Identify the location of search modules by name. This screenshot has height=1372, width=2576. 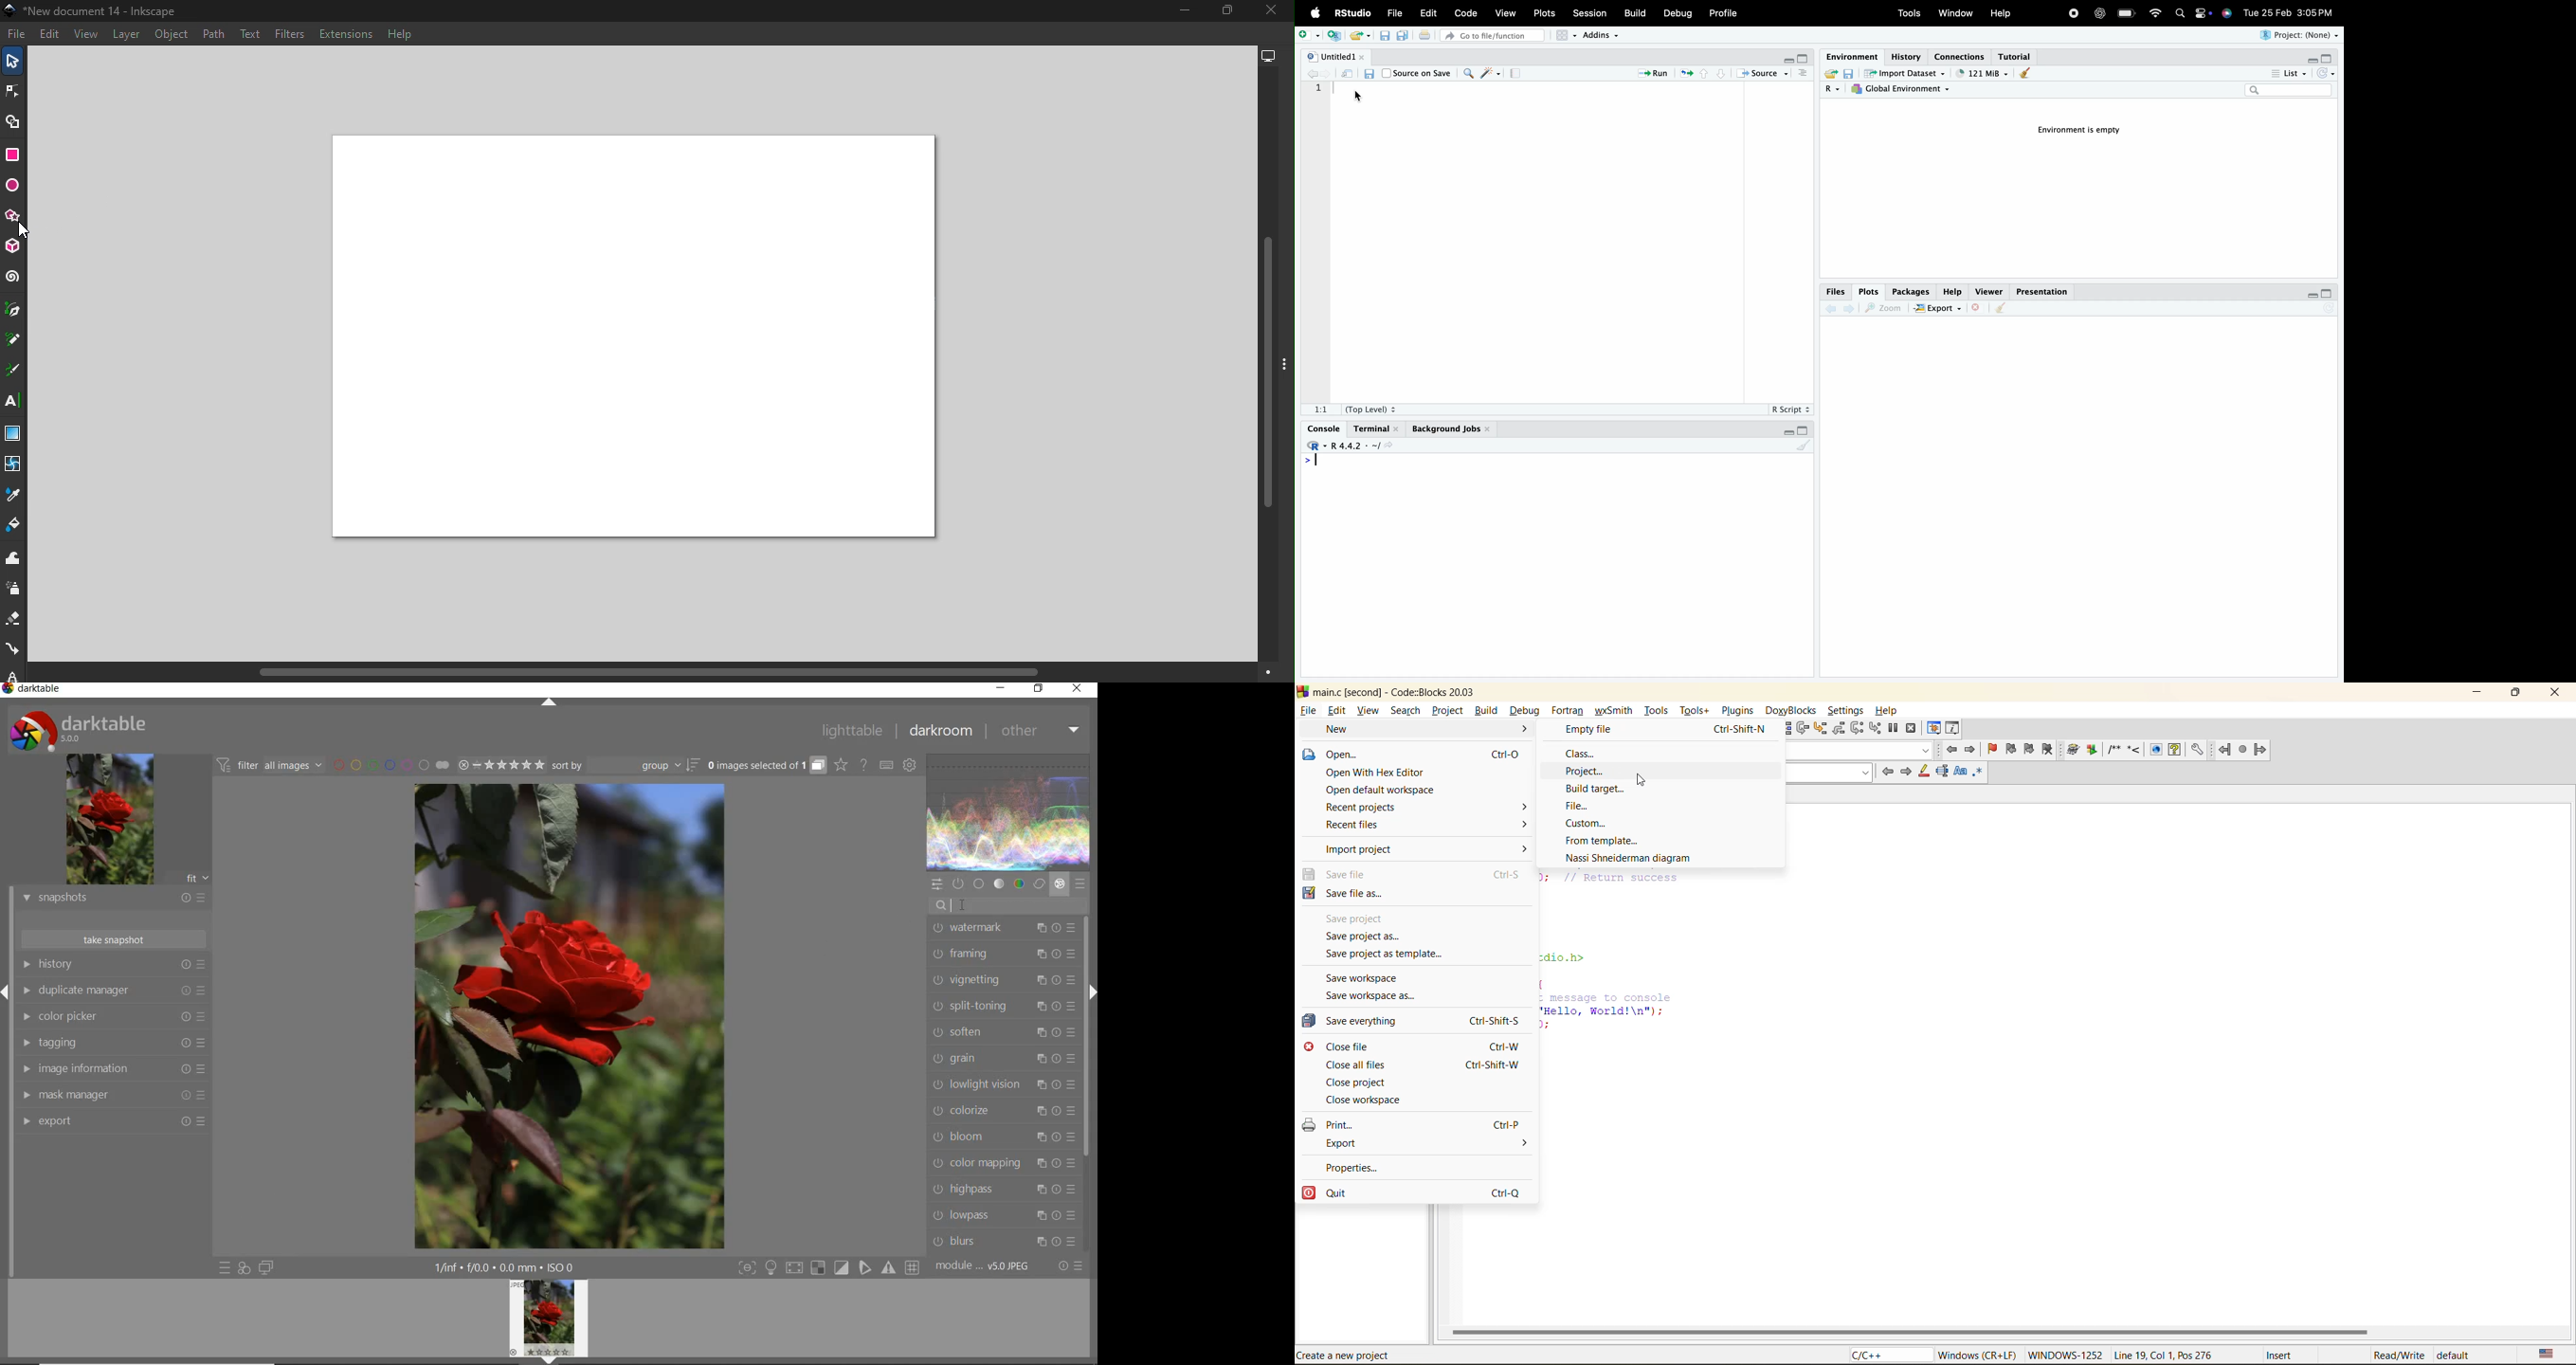
(1012, 905).